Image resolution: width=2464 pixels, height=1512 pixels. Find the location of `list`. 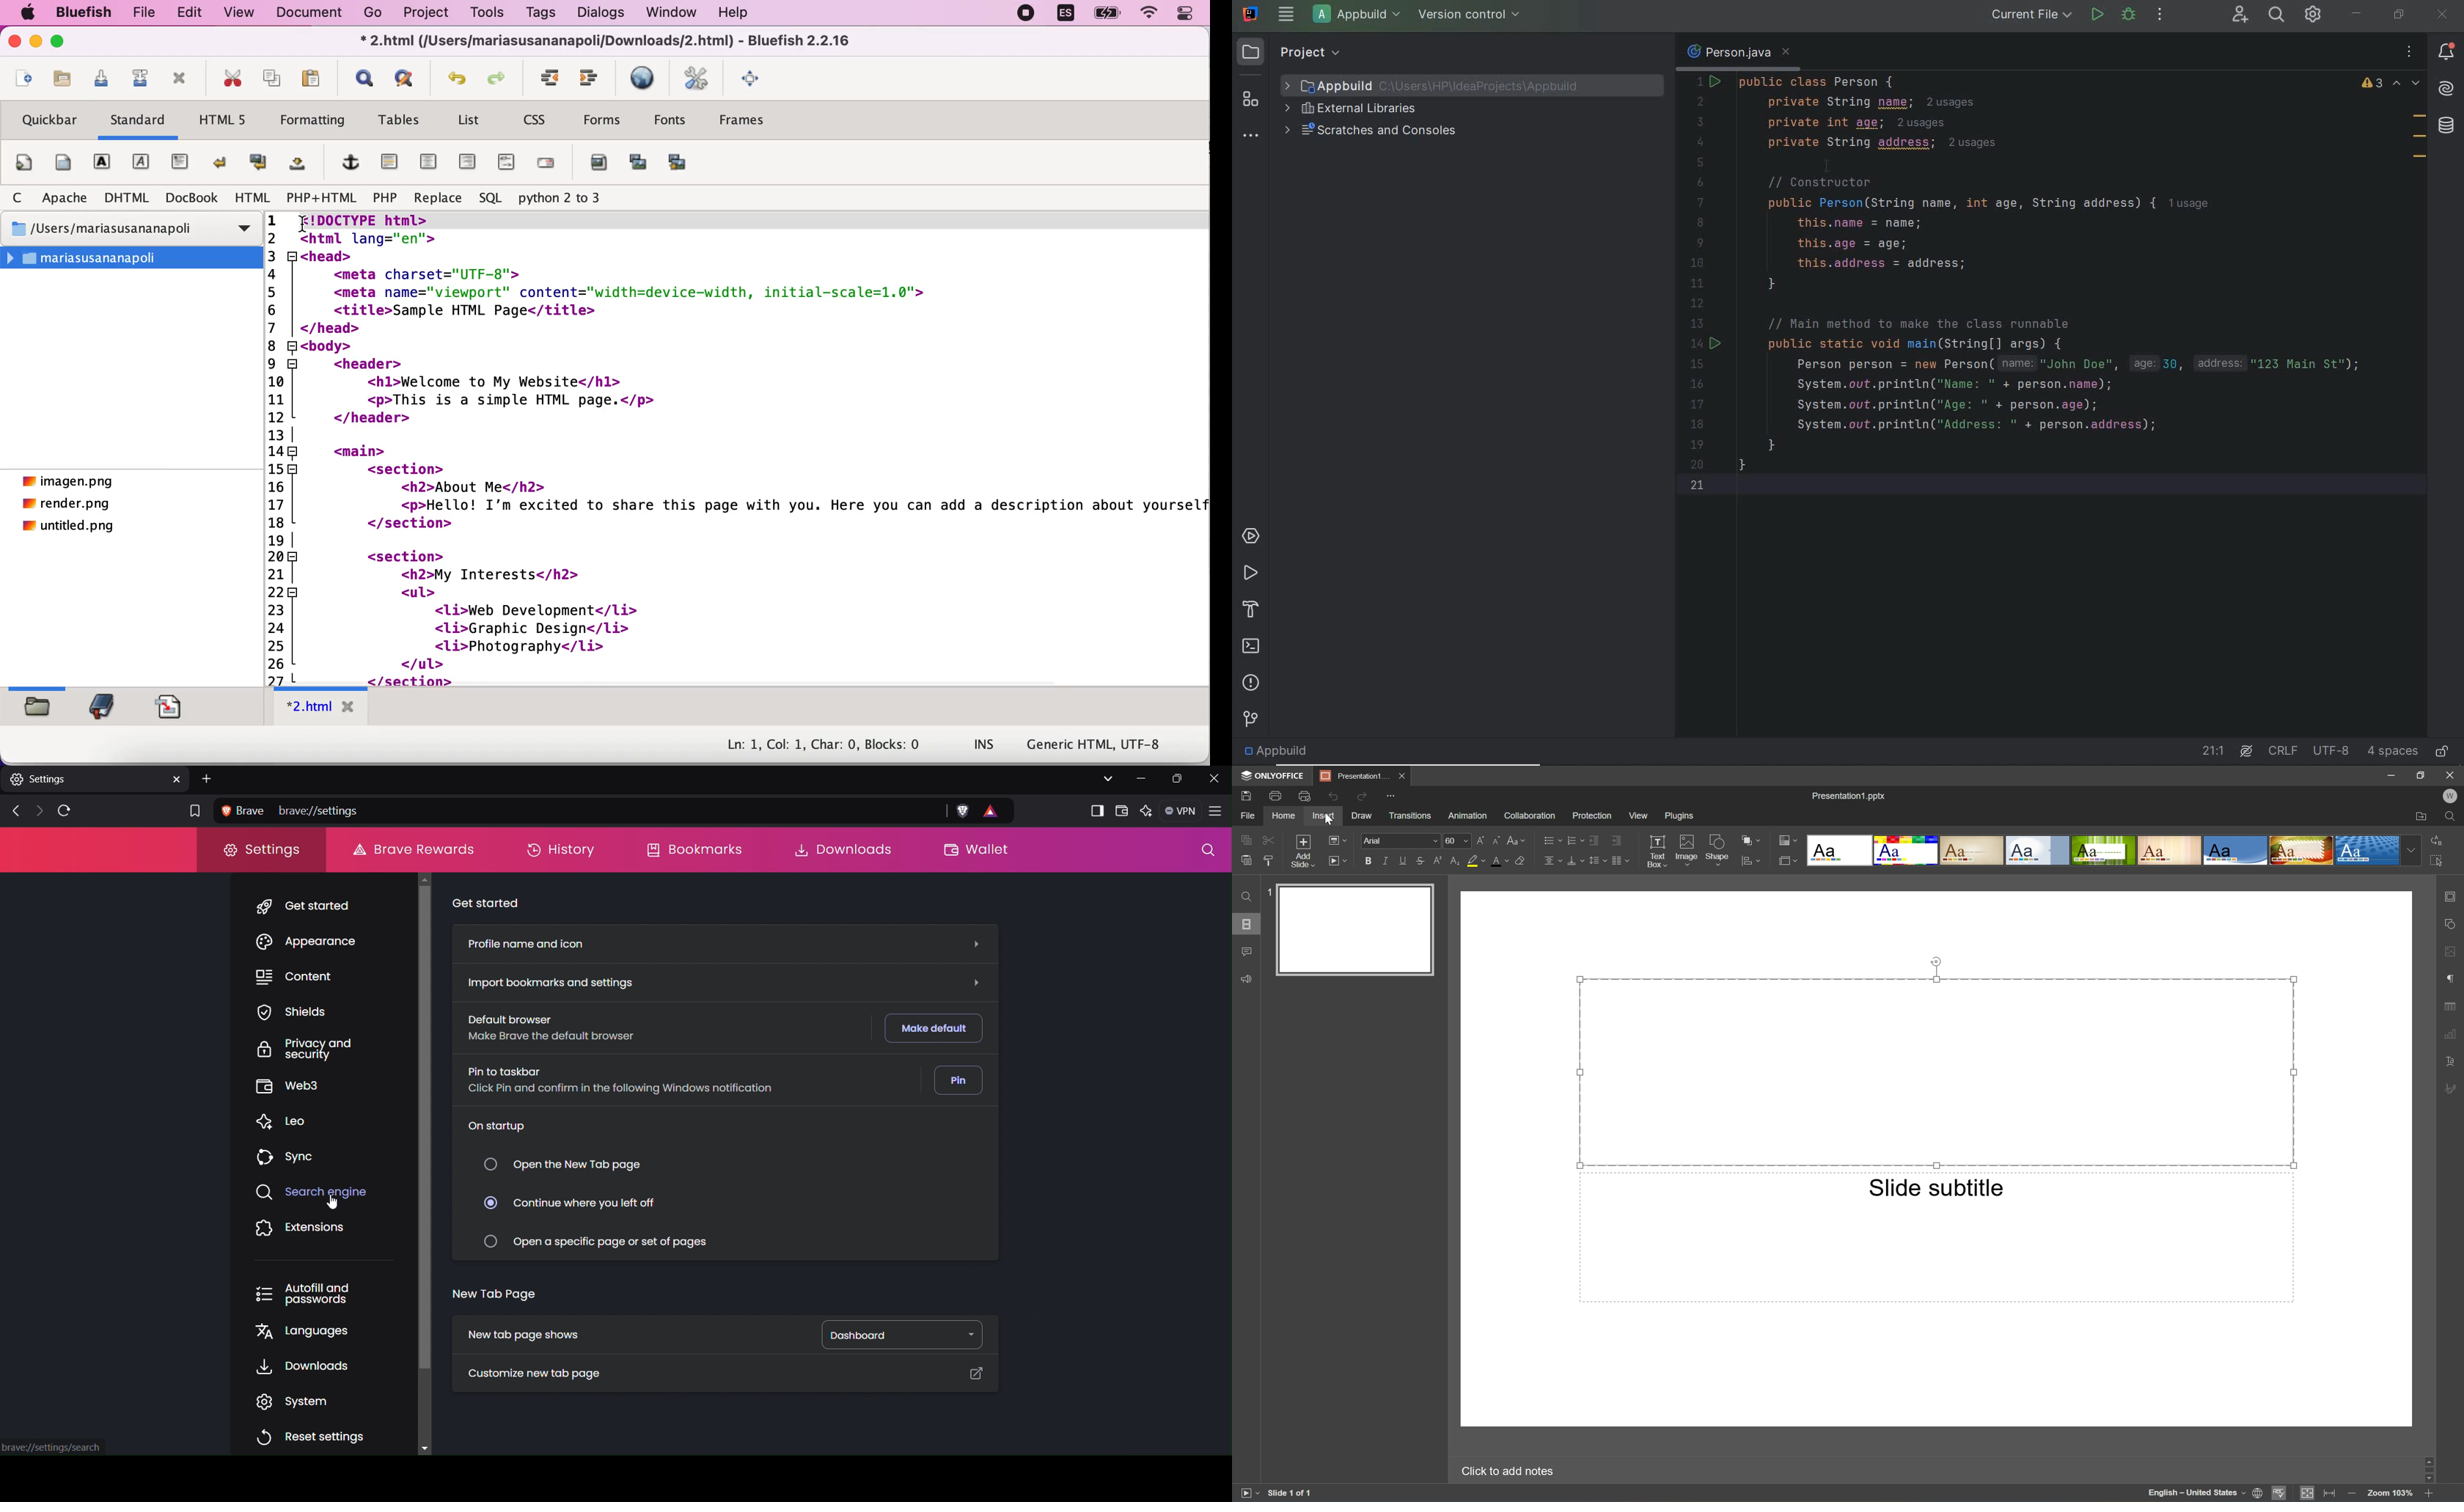

list is located at coordinates (469, 122).